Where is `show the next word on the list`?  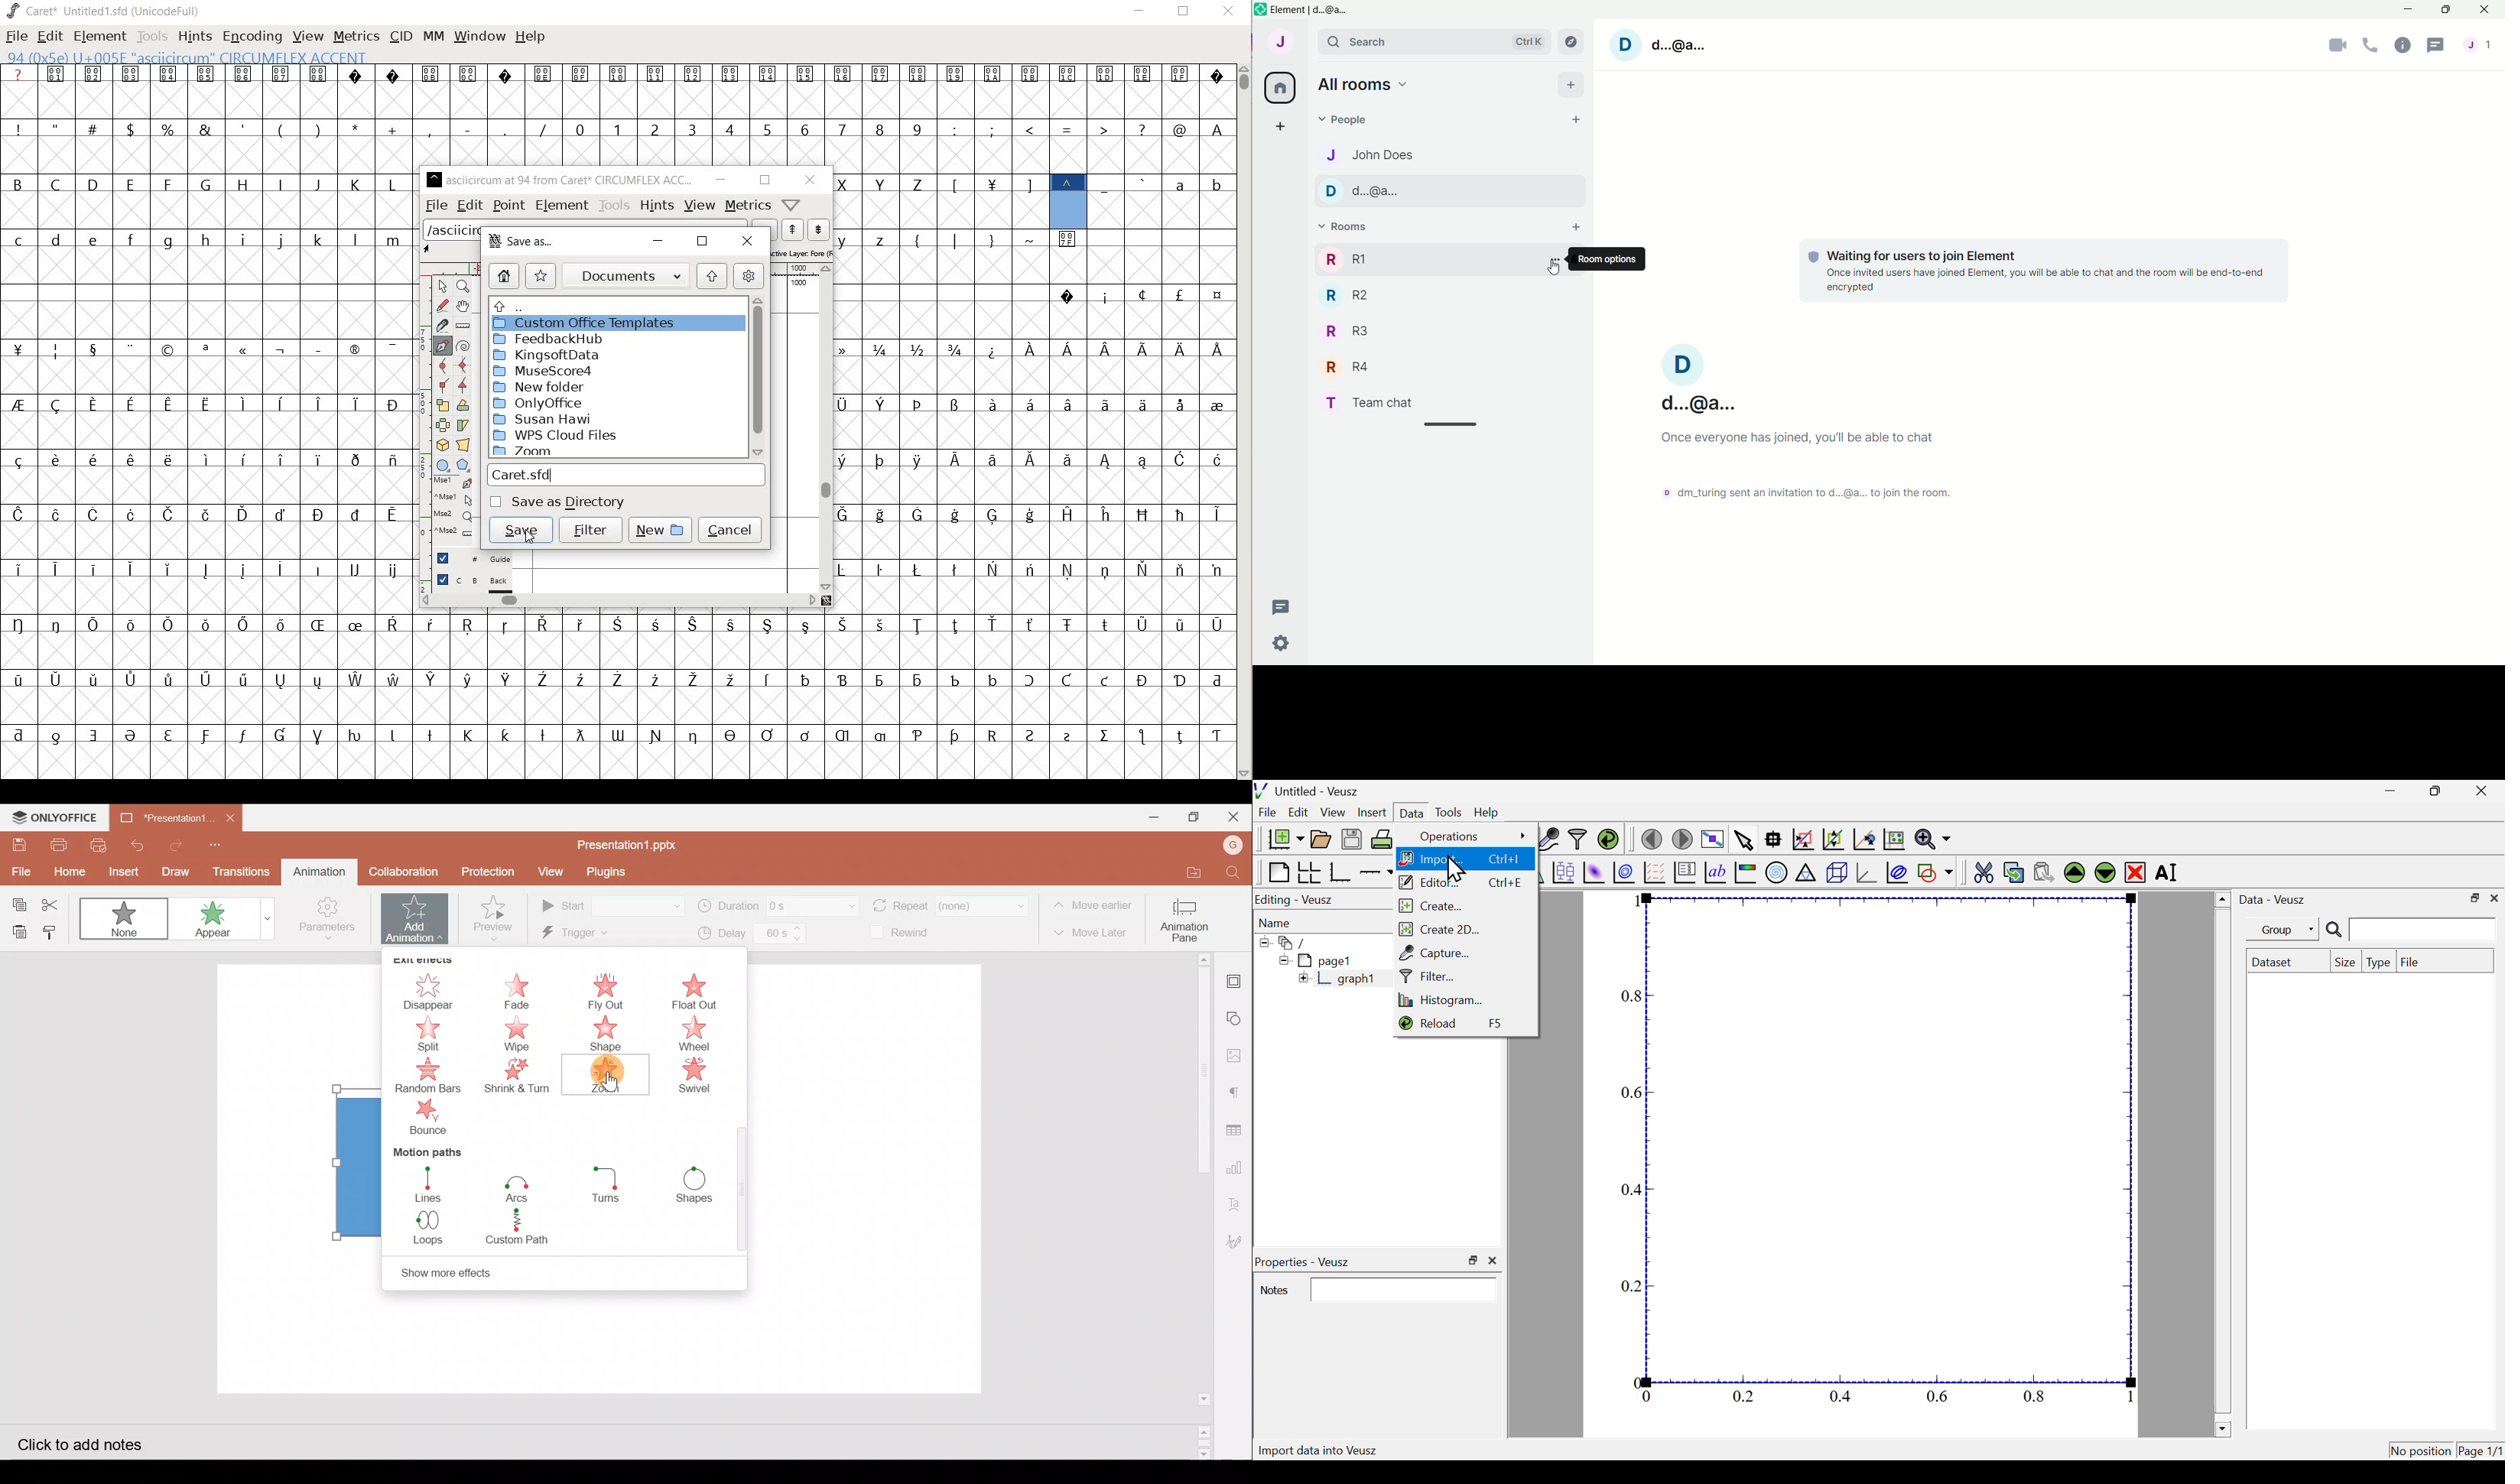
show the next word on the list is located at coordinates (793, 231).